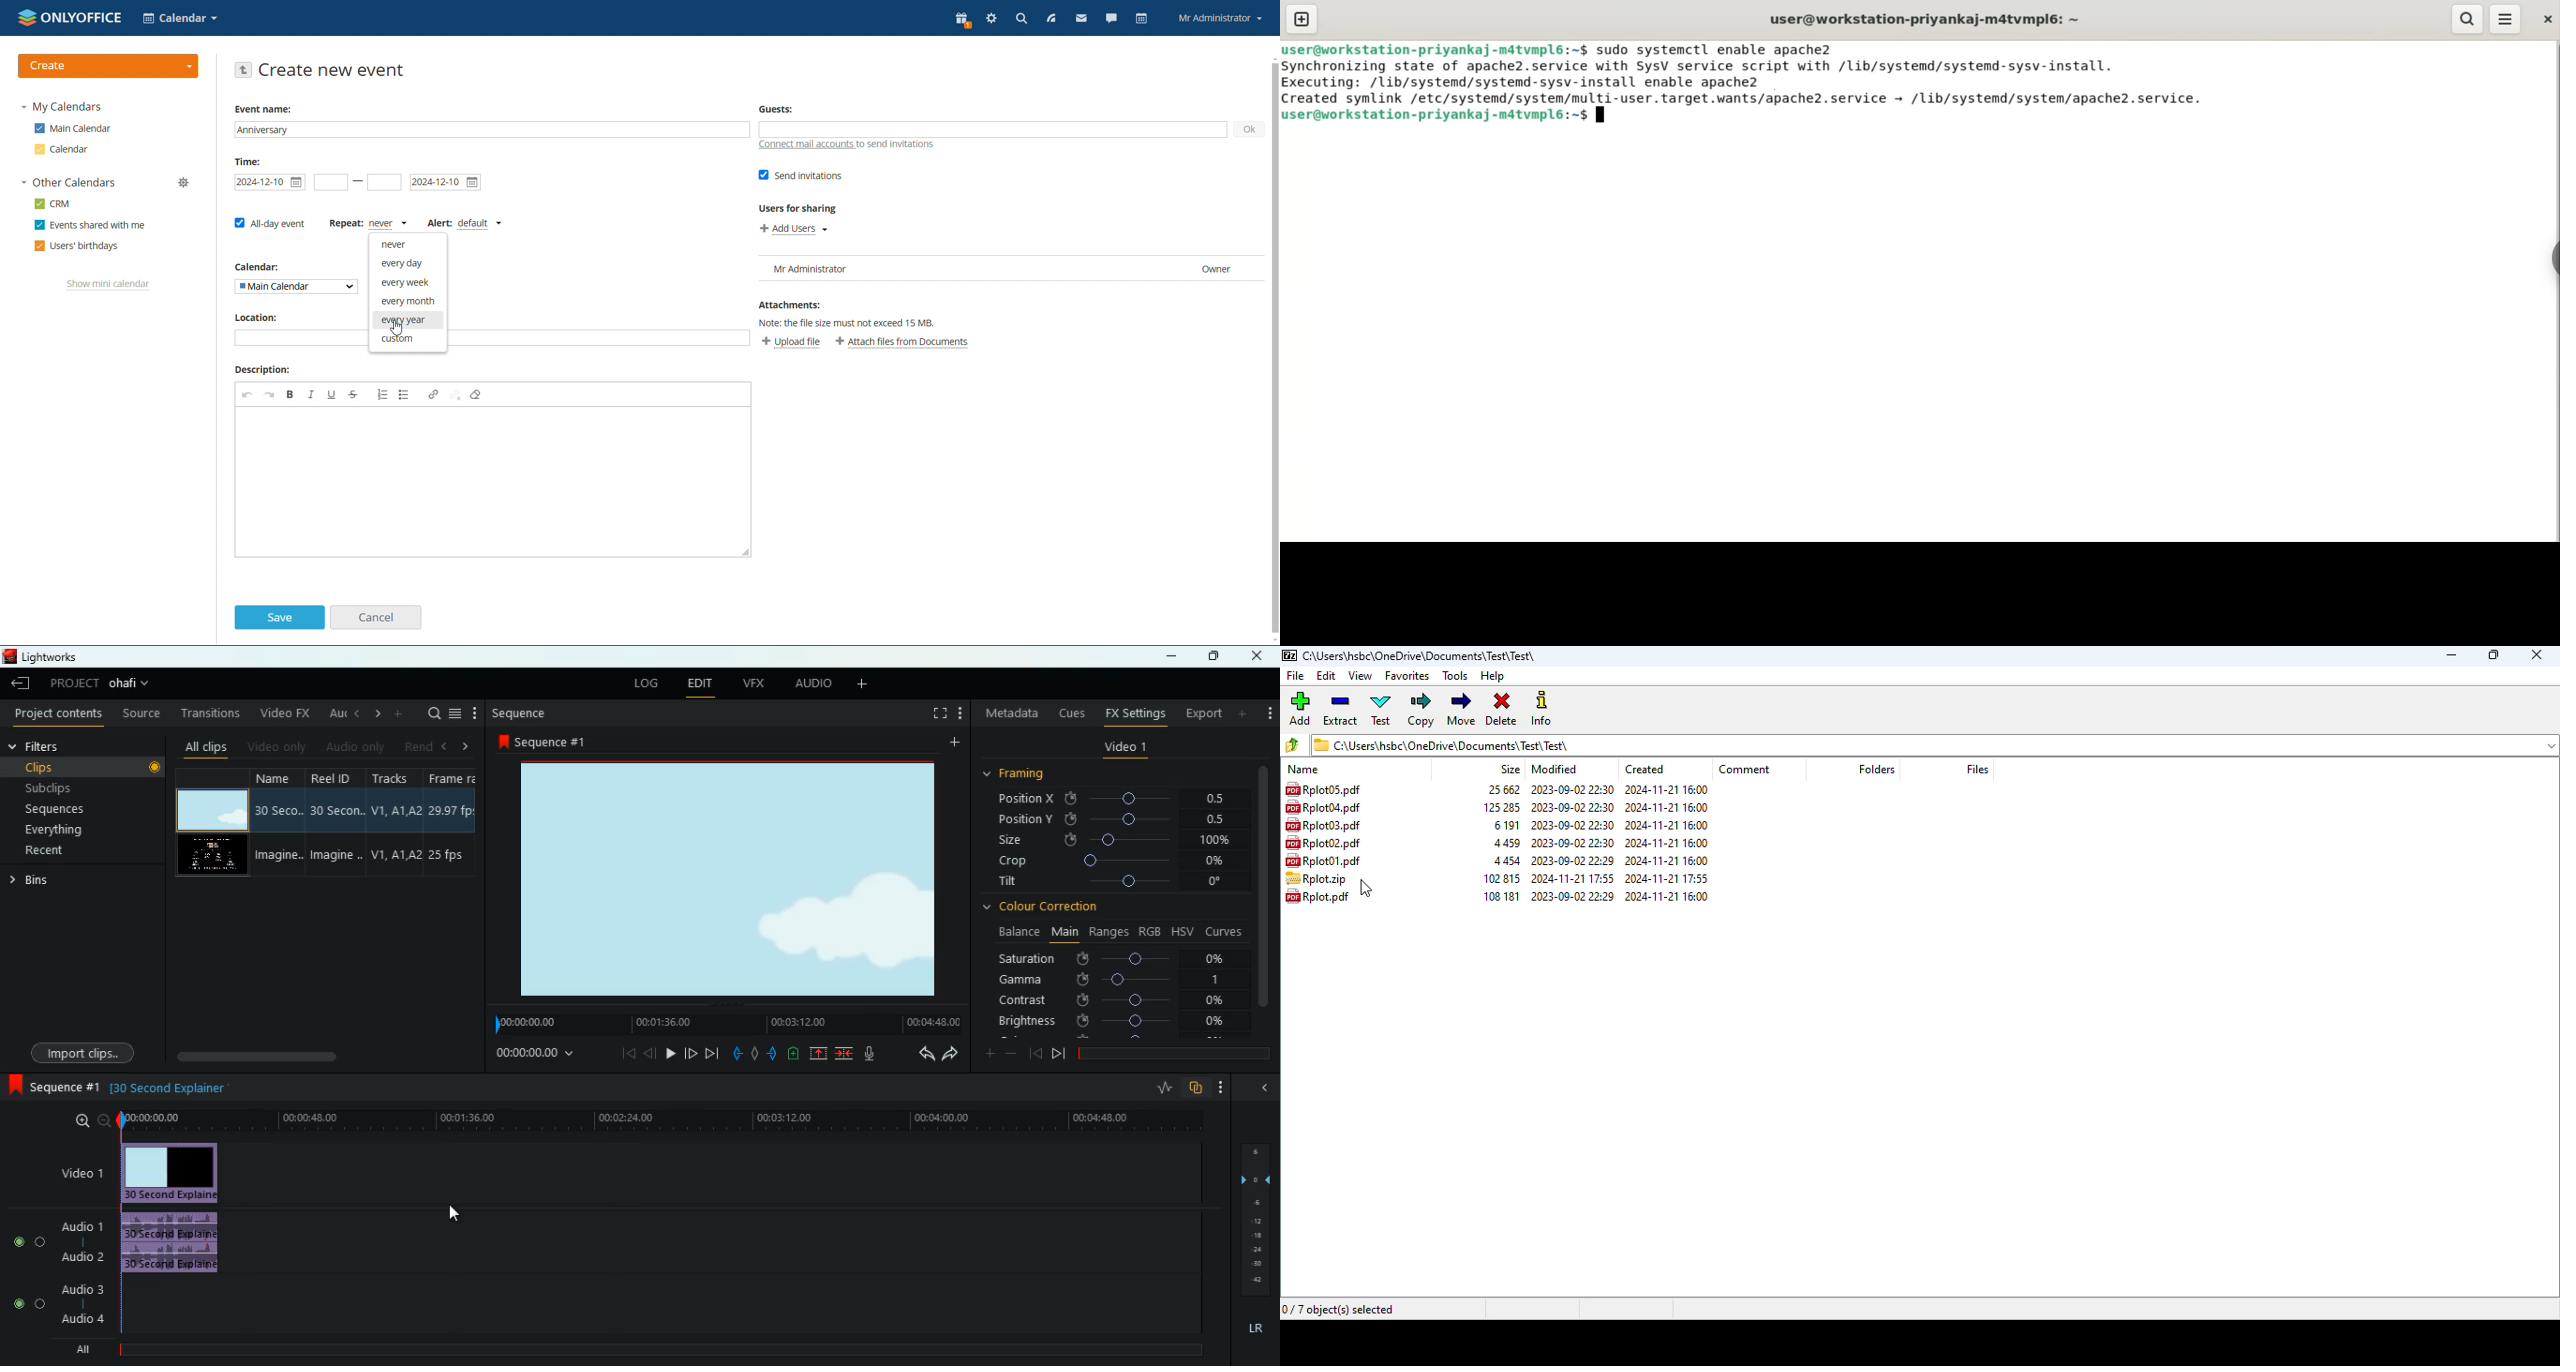  I want to click on filters, so click(66, 745).